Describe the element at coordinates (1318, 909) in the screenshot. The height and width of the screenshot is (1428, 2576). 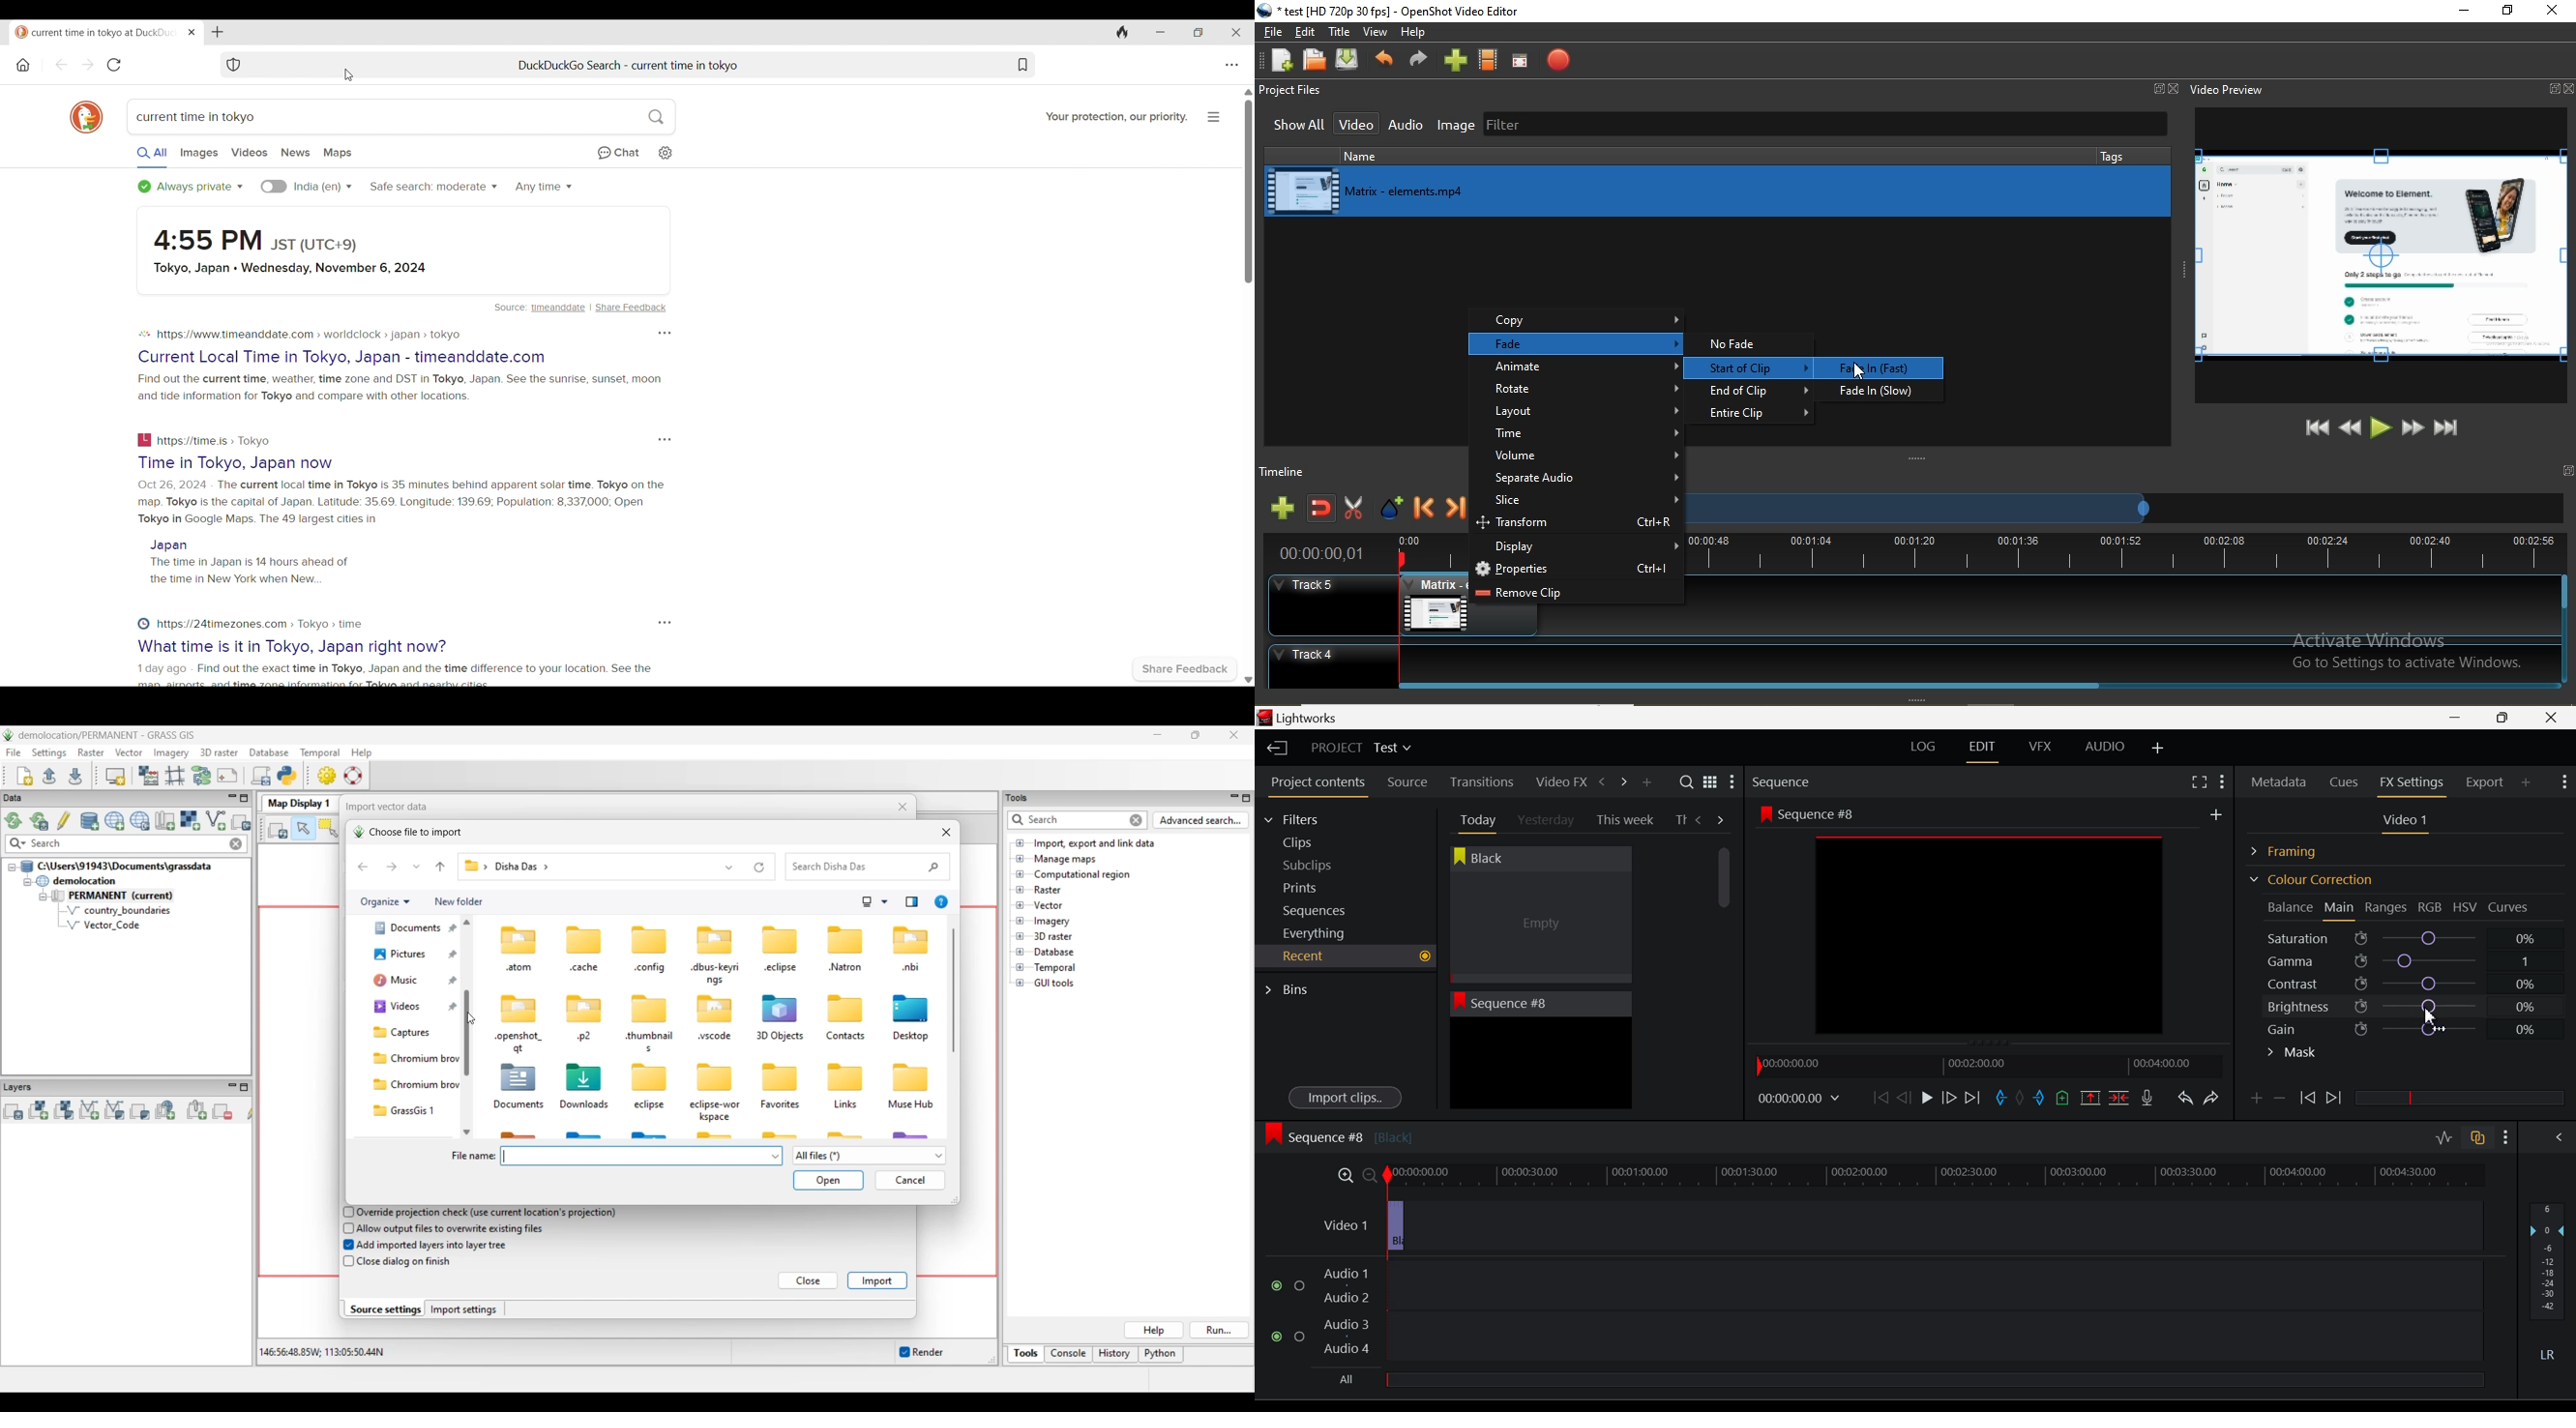
I see `Sequences` at that location.